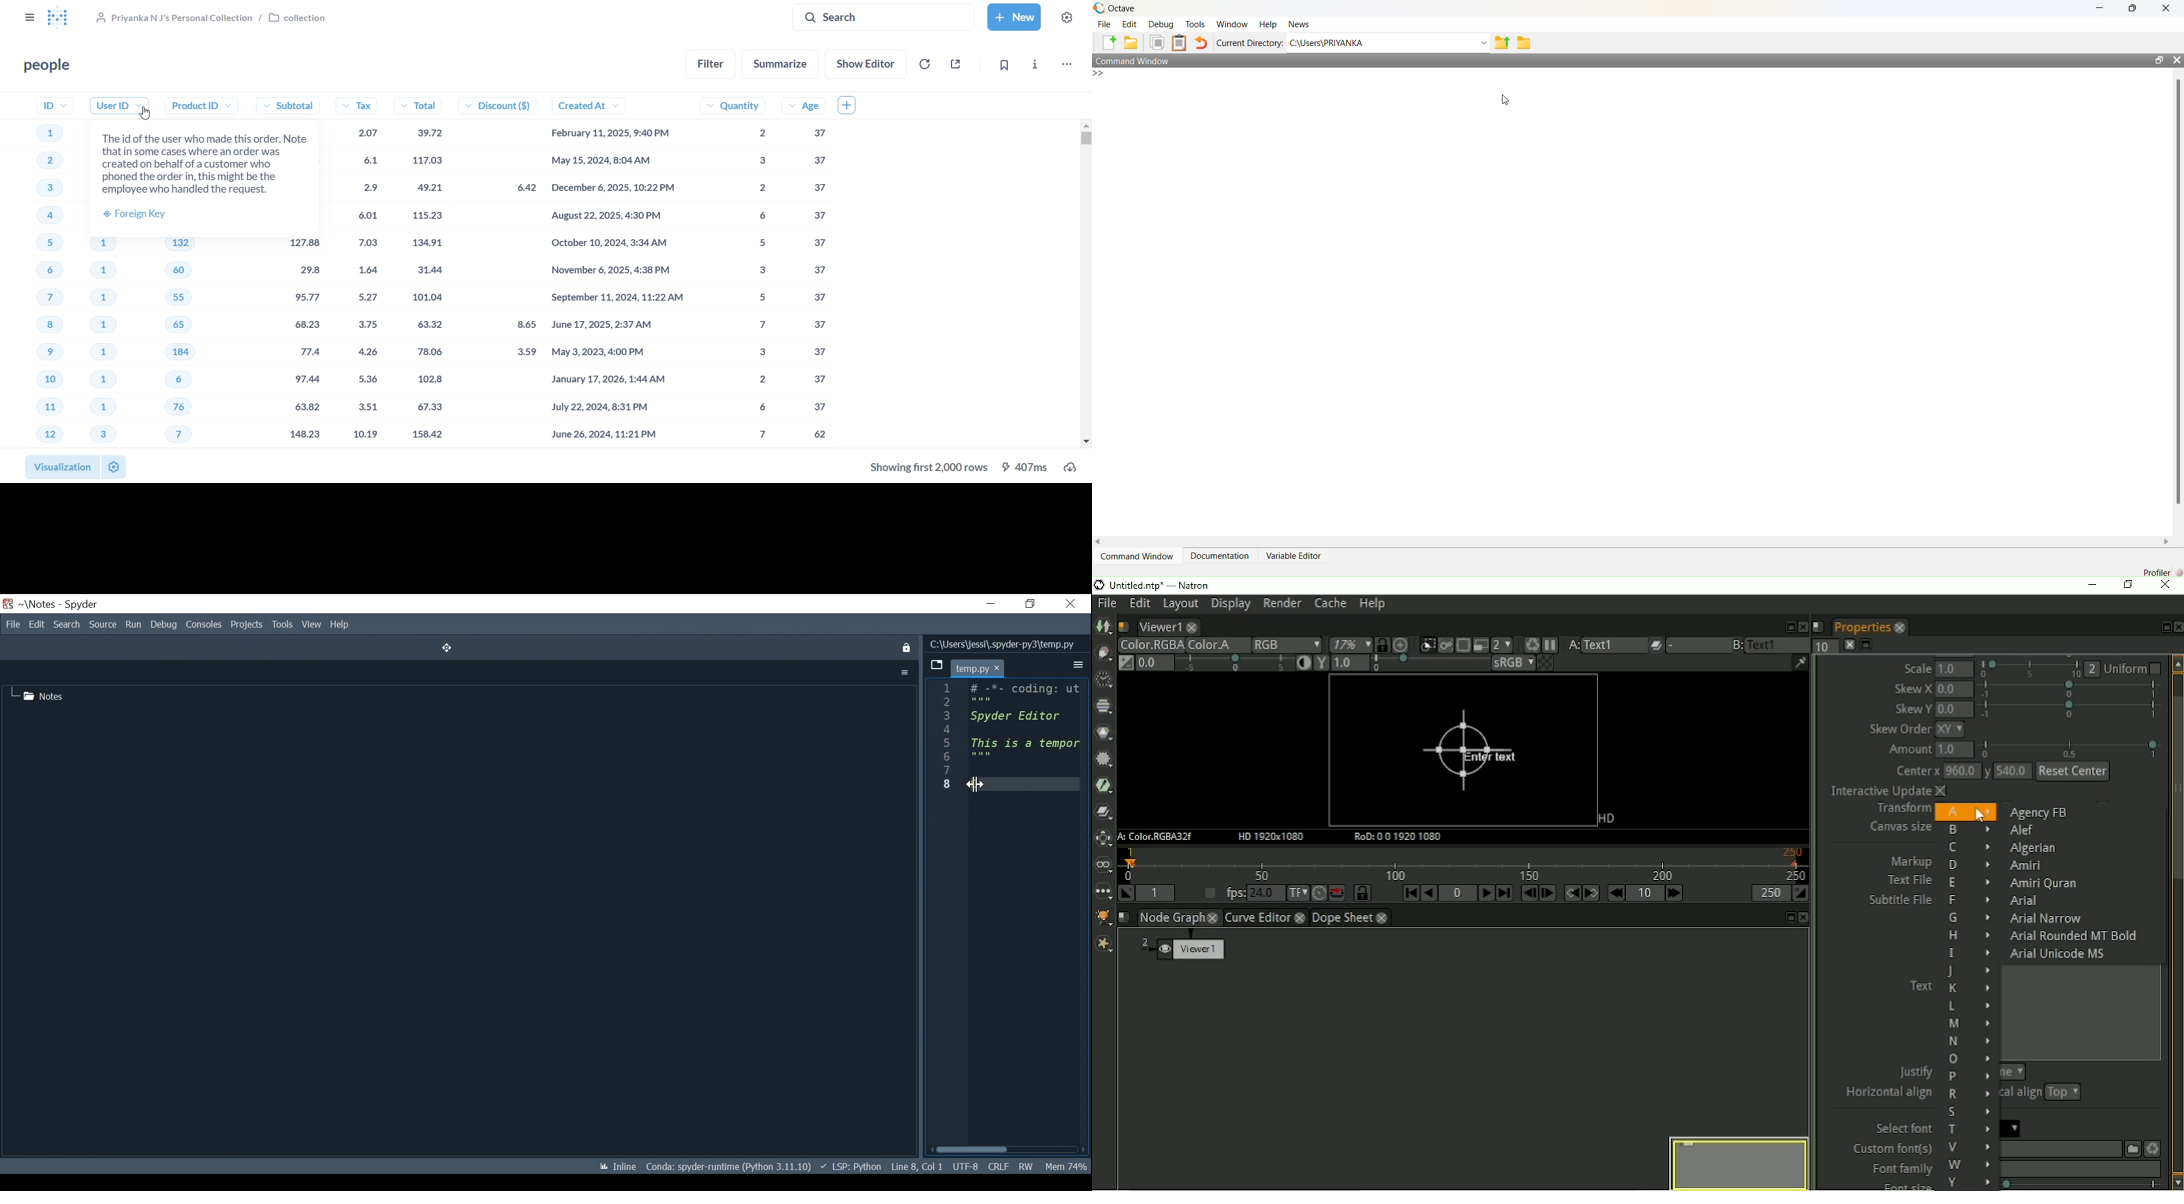  Describe the element at coordinates (66, 624) in the screenshot. I see `Search` at that location.